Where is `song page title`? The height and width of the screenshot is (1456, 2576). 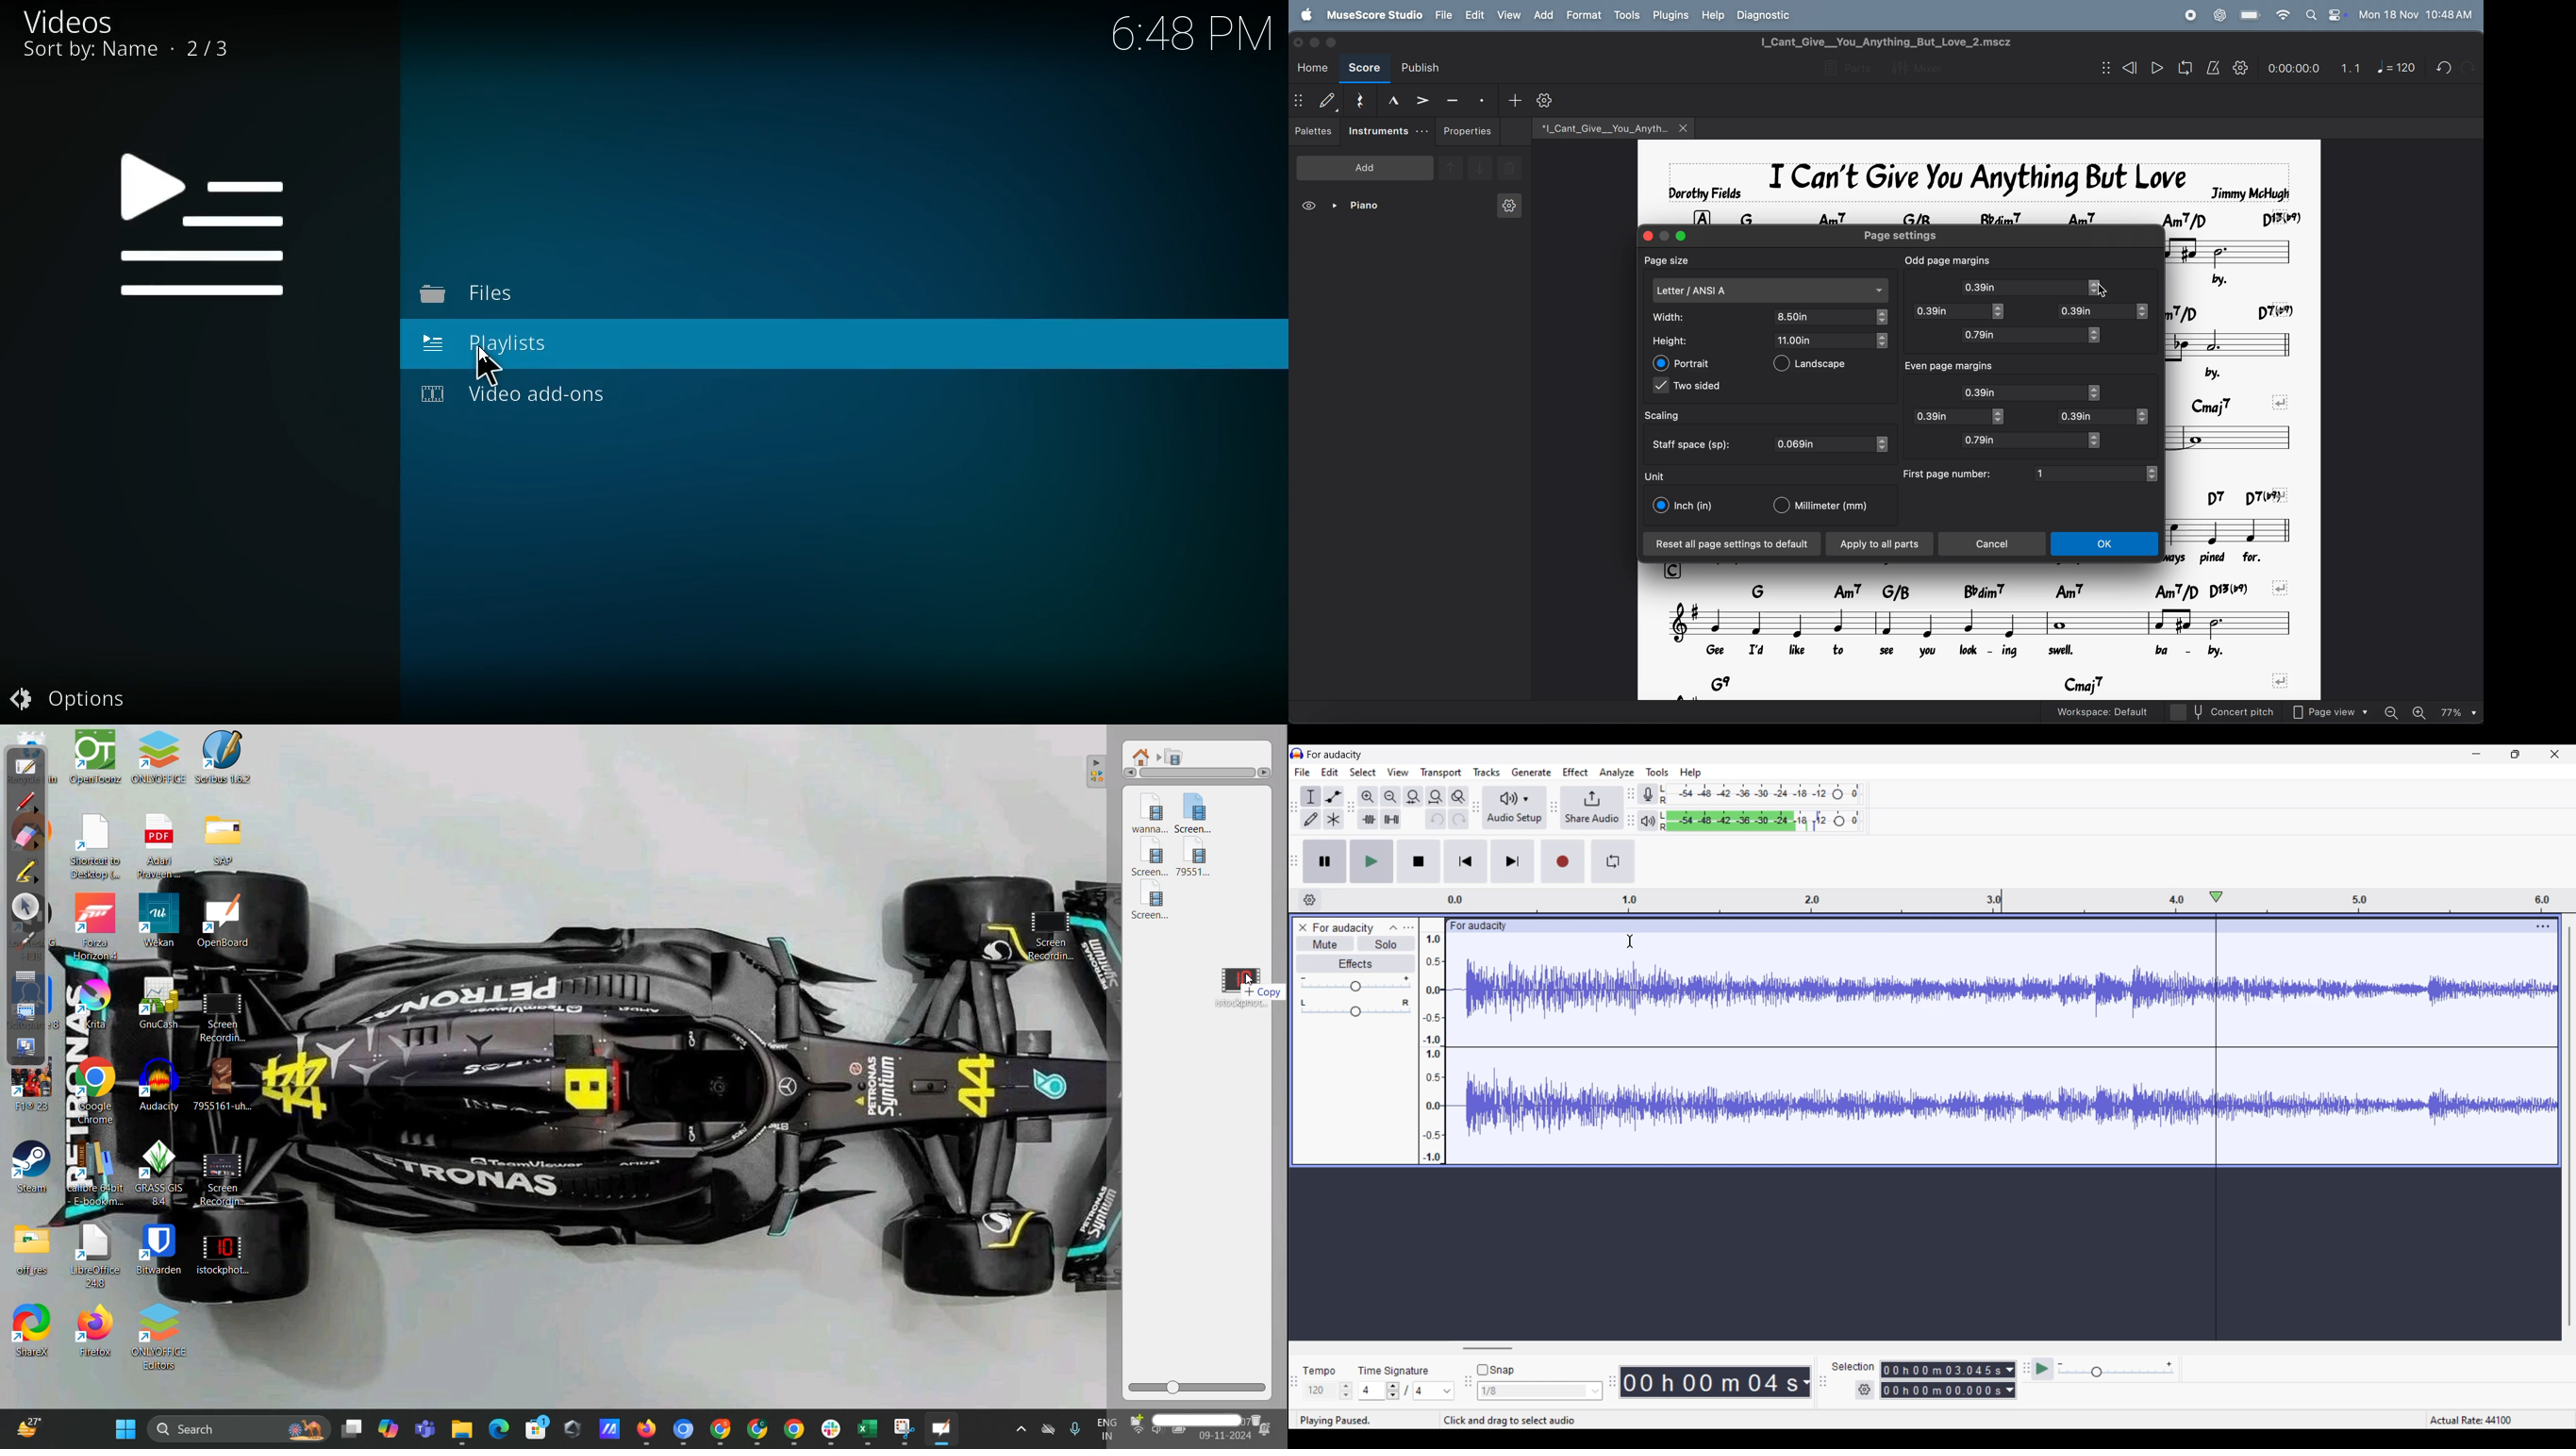
song page title is located at coordinates (1904, 42).